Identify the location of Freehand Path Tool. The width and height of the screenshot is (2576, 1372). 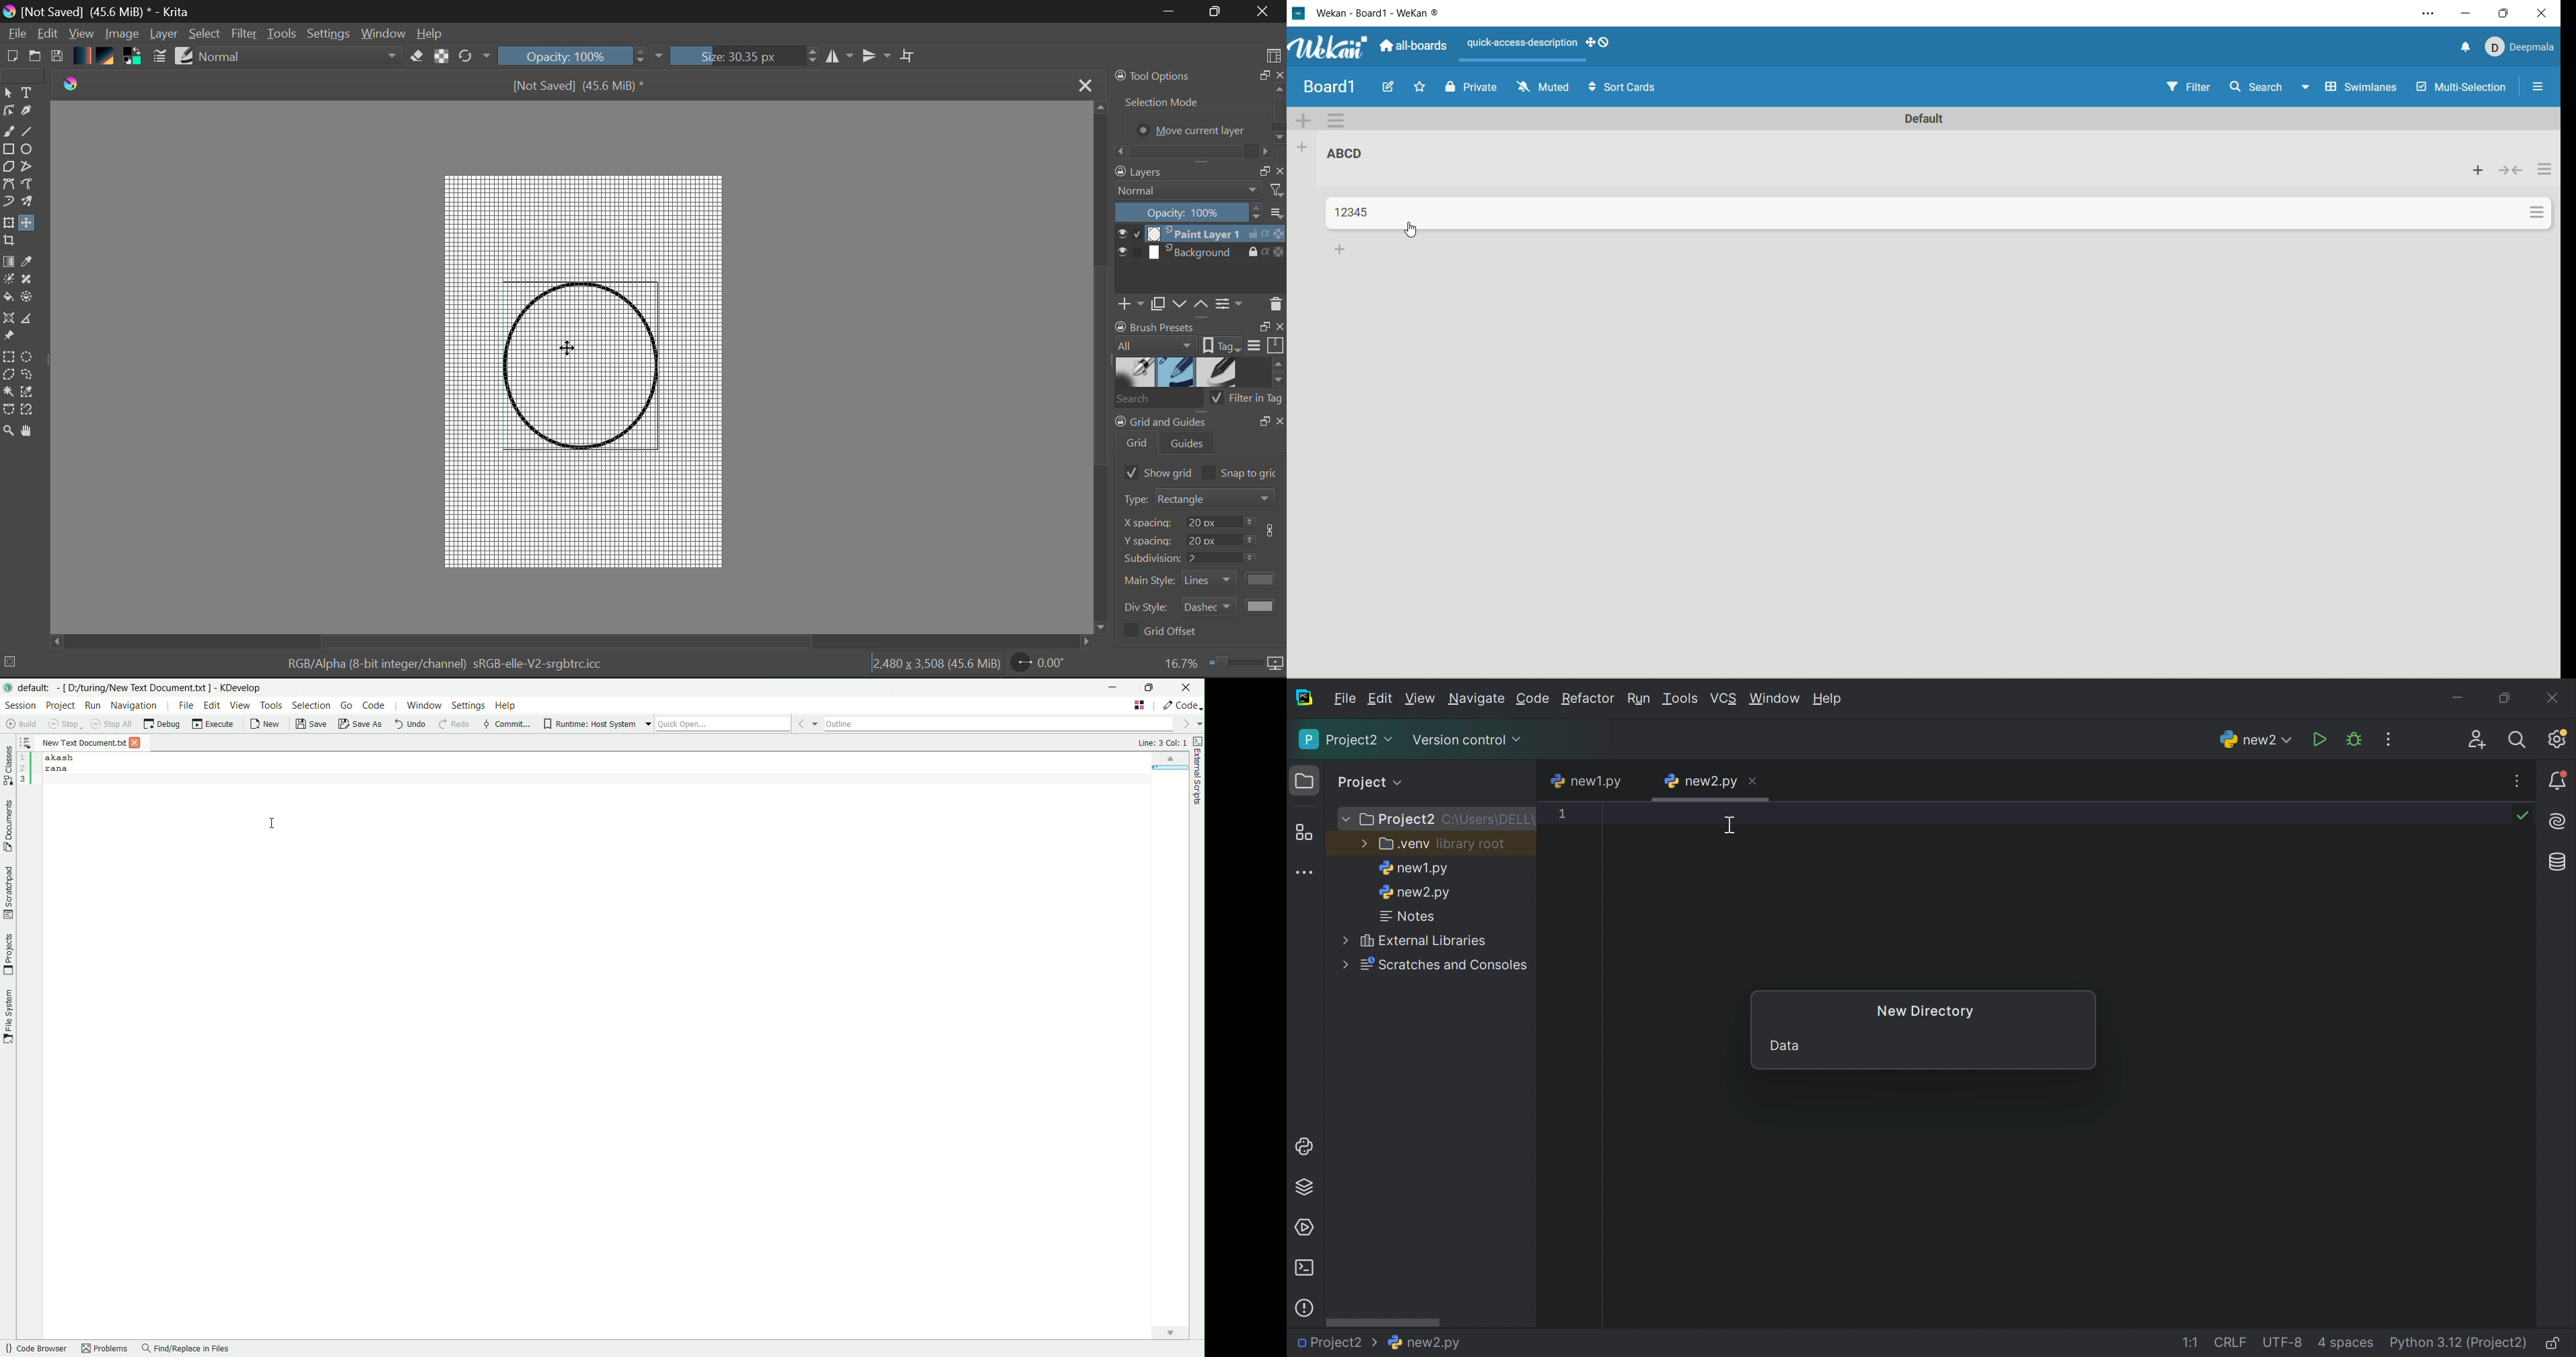
(32, 186).